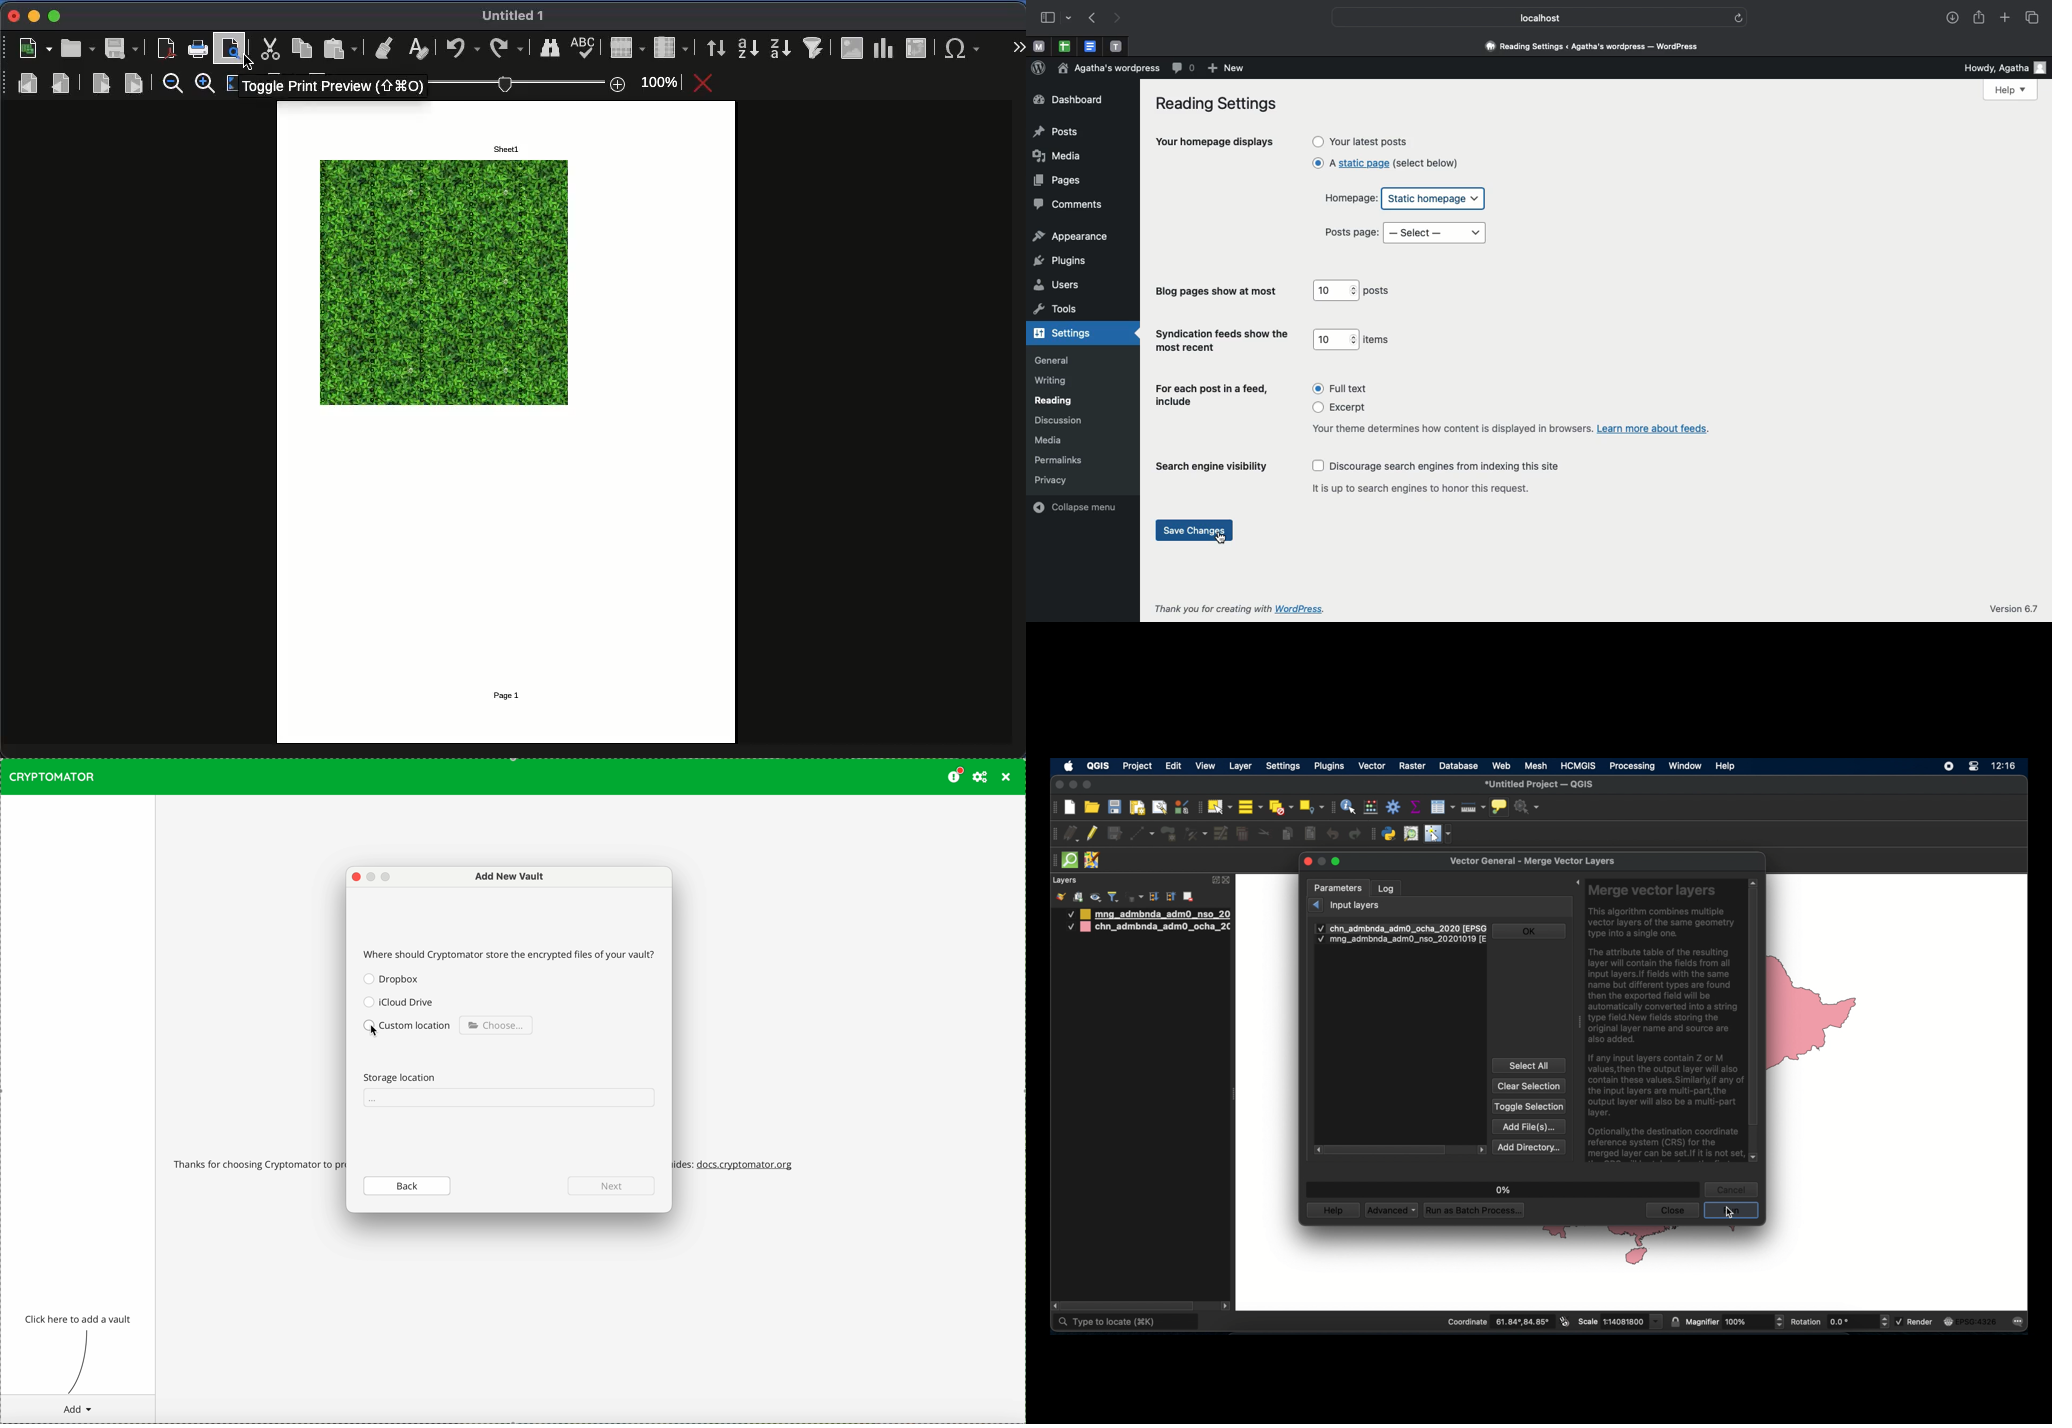 The height and width of the screenshot is (1428, 2072). I want to click on close, so click(13, 16).